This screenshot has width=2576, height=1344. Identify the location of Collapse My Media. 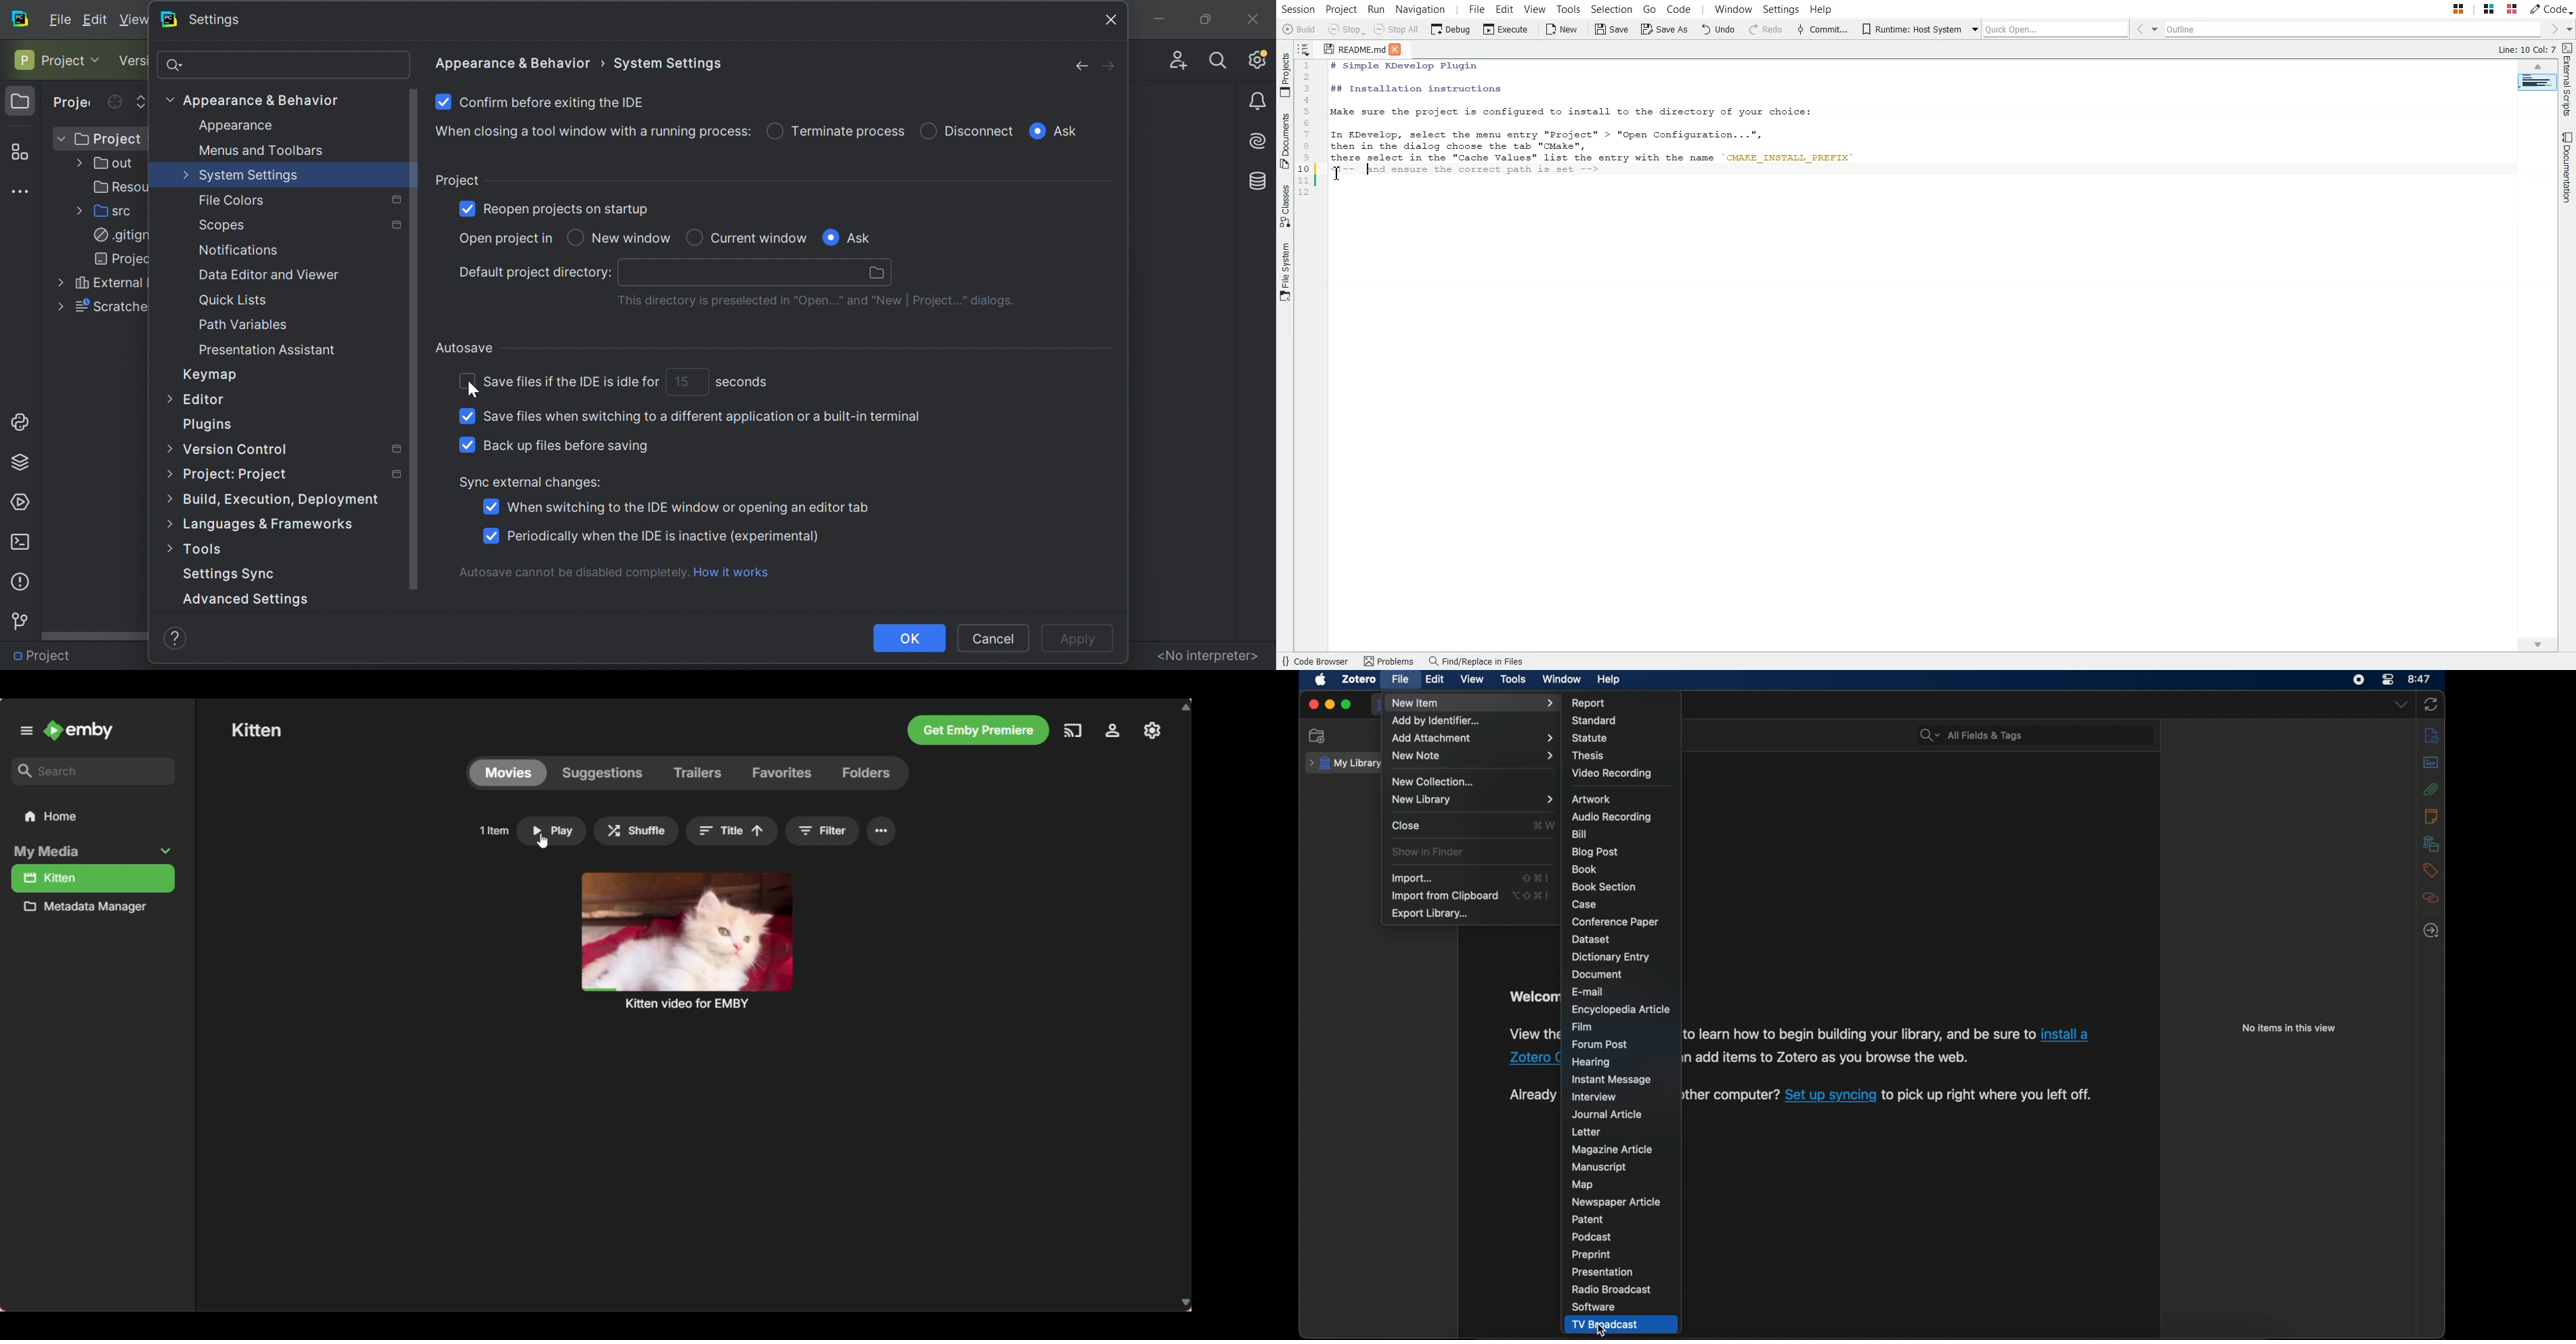
(91, 852).